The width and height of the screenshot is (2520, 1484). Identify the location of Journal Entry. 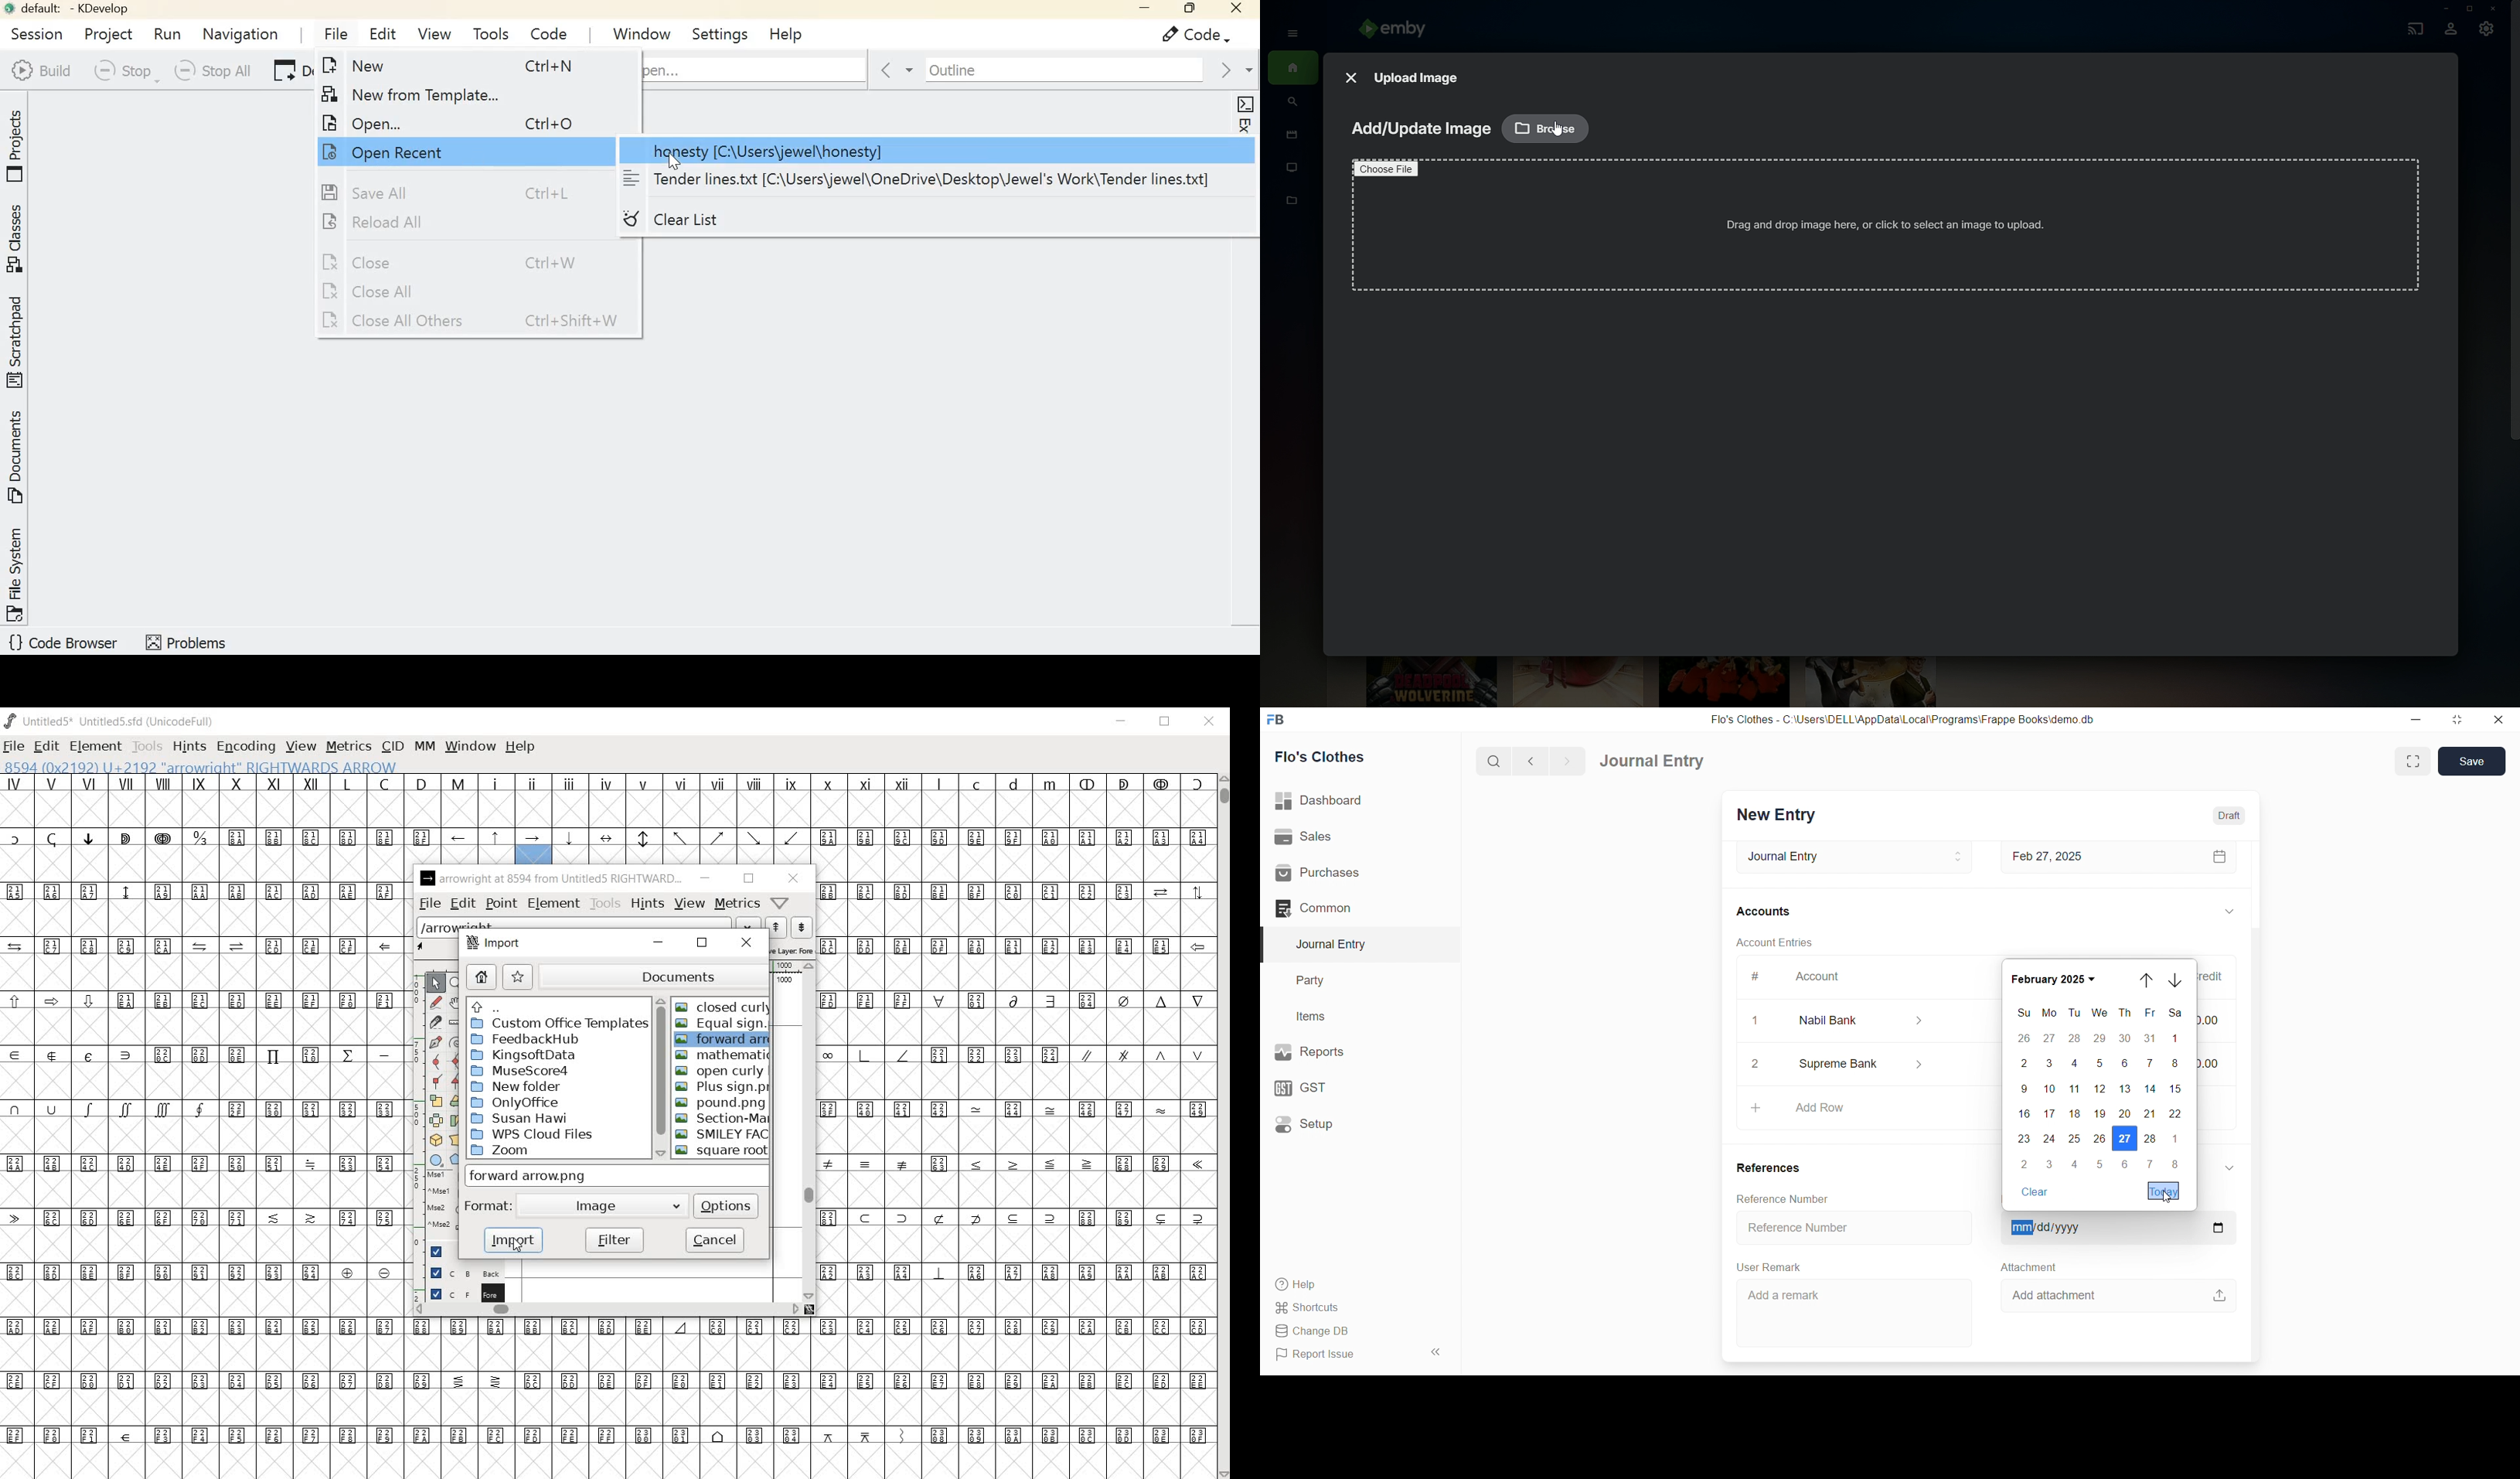
(1850, 857).